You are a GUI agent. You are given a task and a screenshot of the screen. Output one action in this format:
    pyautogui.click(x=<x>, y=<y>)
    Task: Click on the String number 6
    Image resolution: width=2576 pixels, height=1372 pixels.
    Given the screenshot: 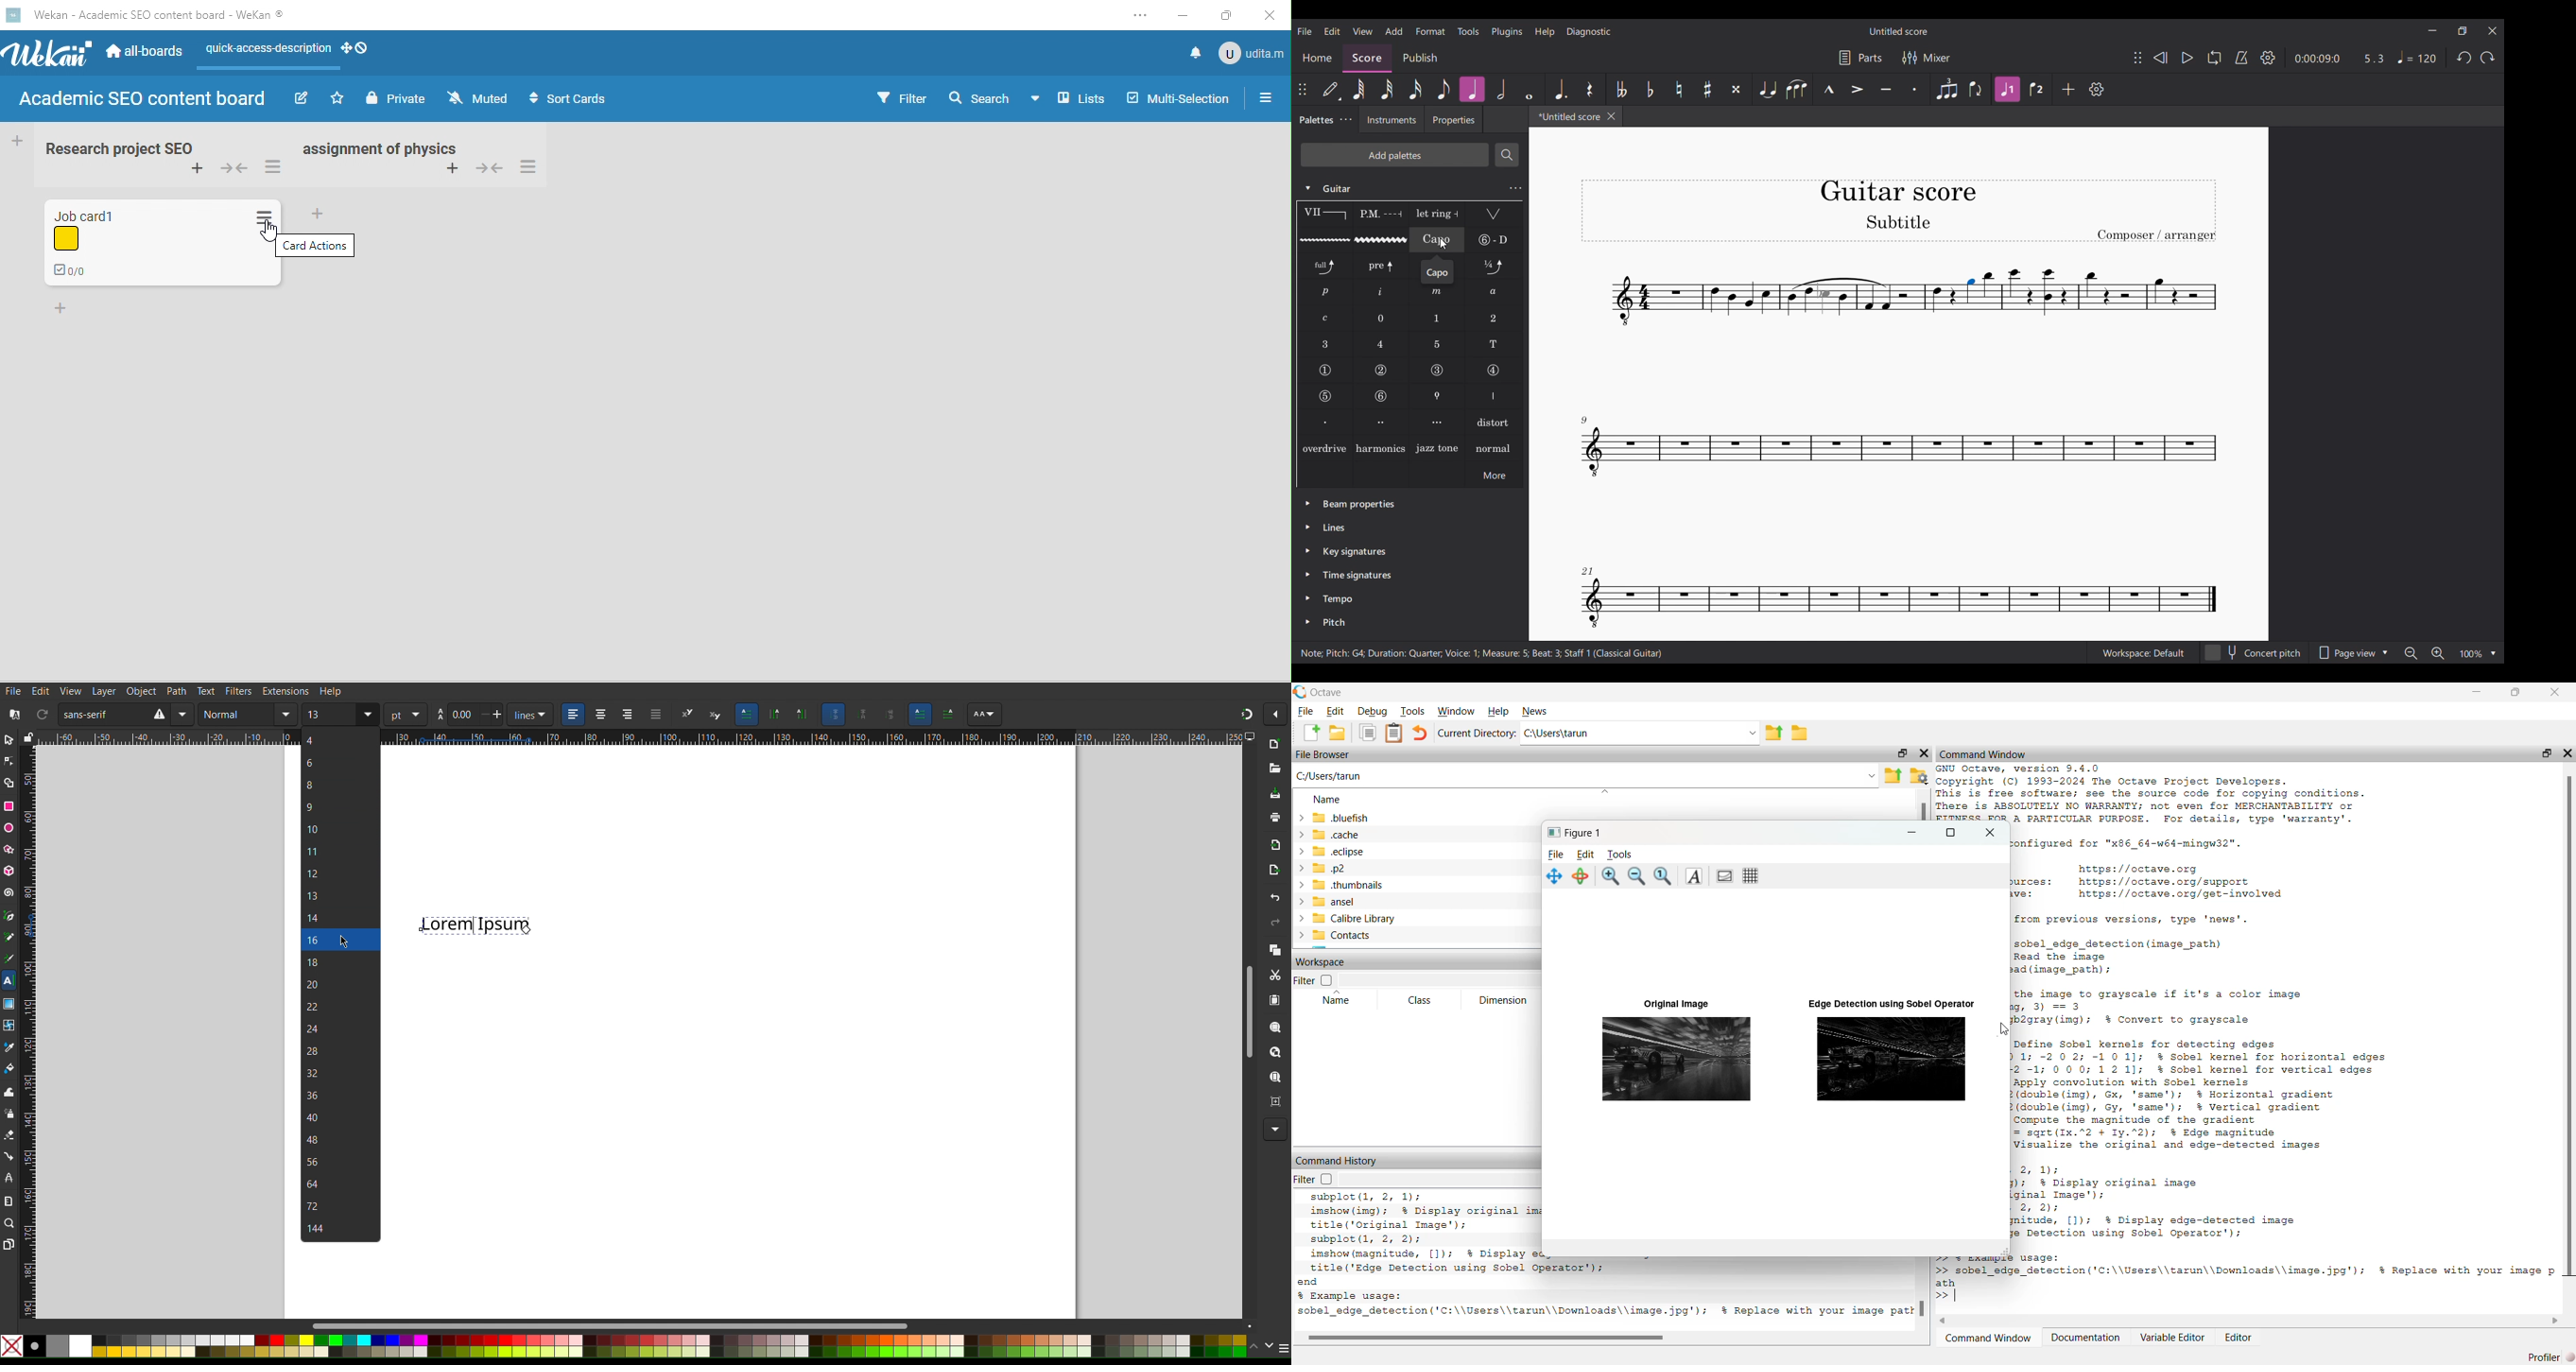 What is the action you would take?
    pyautogui.click(x=1382, y=396)
    